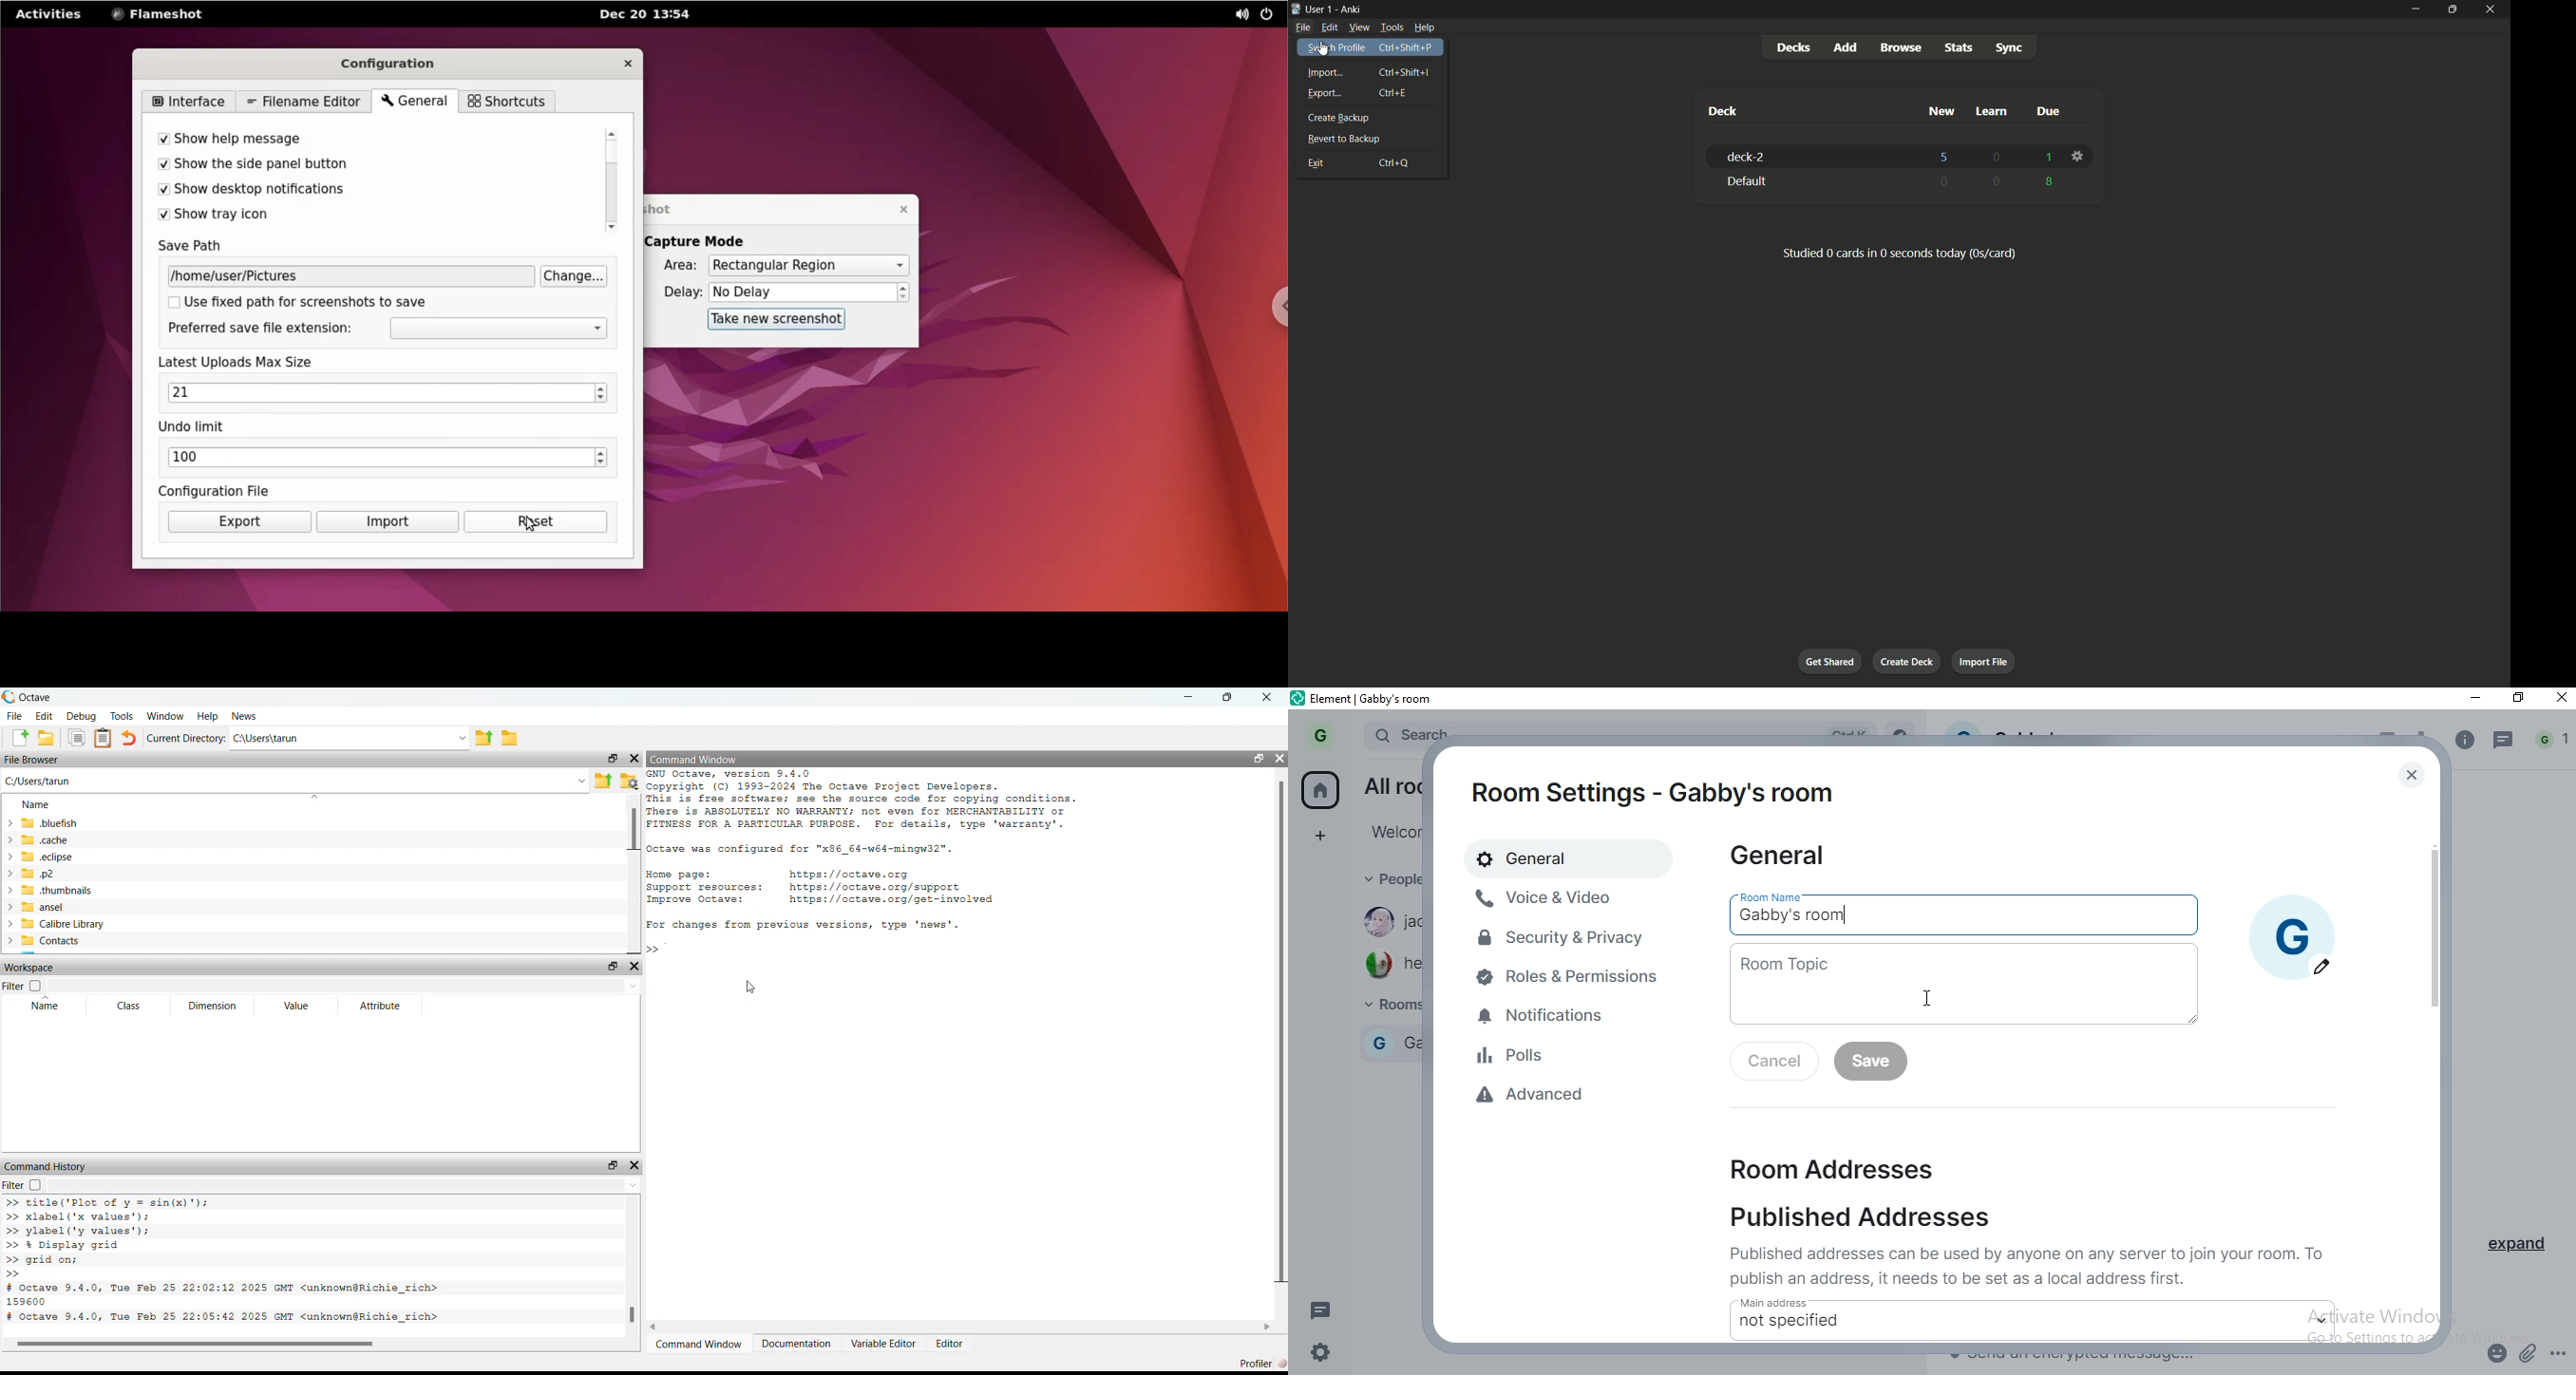  I want to click on Edit, so click(44, 717).